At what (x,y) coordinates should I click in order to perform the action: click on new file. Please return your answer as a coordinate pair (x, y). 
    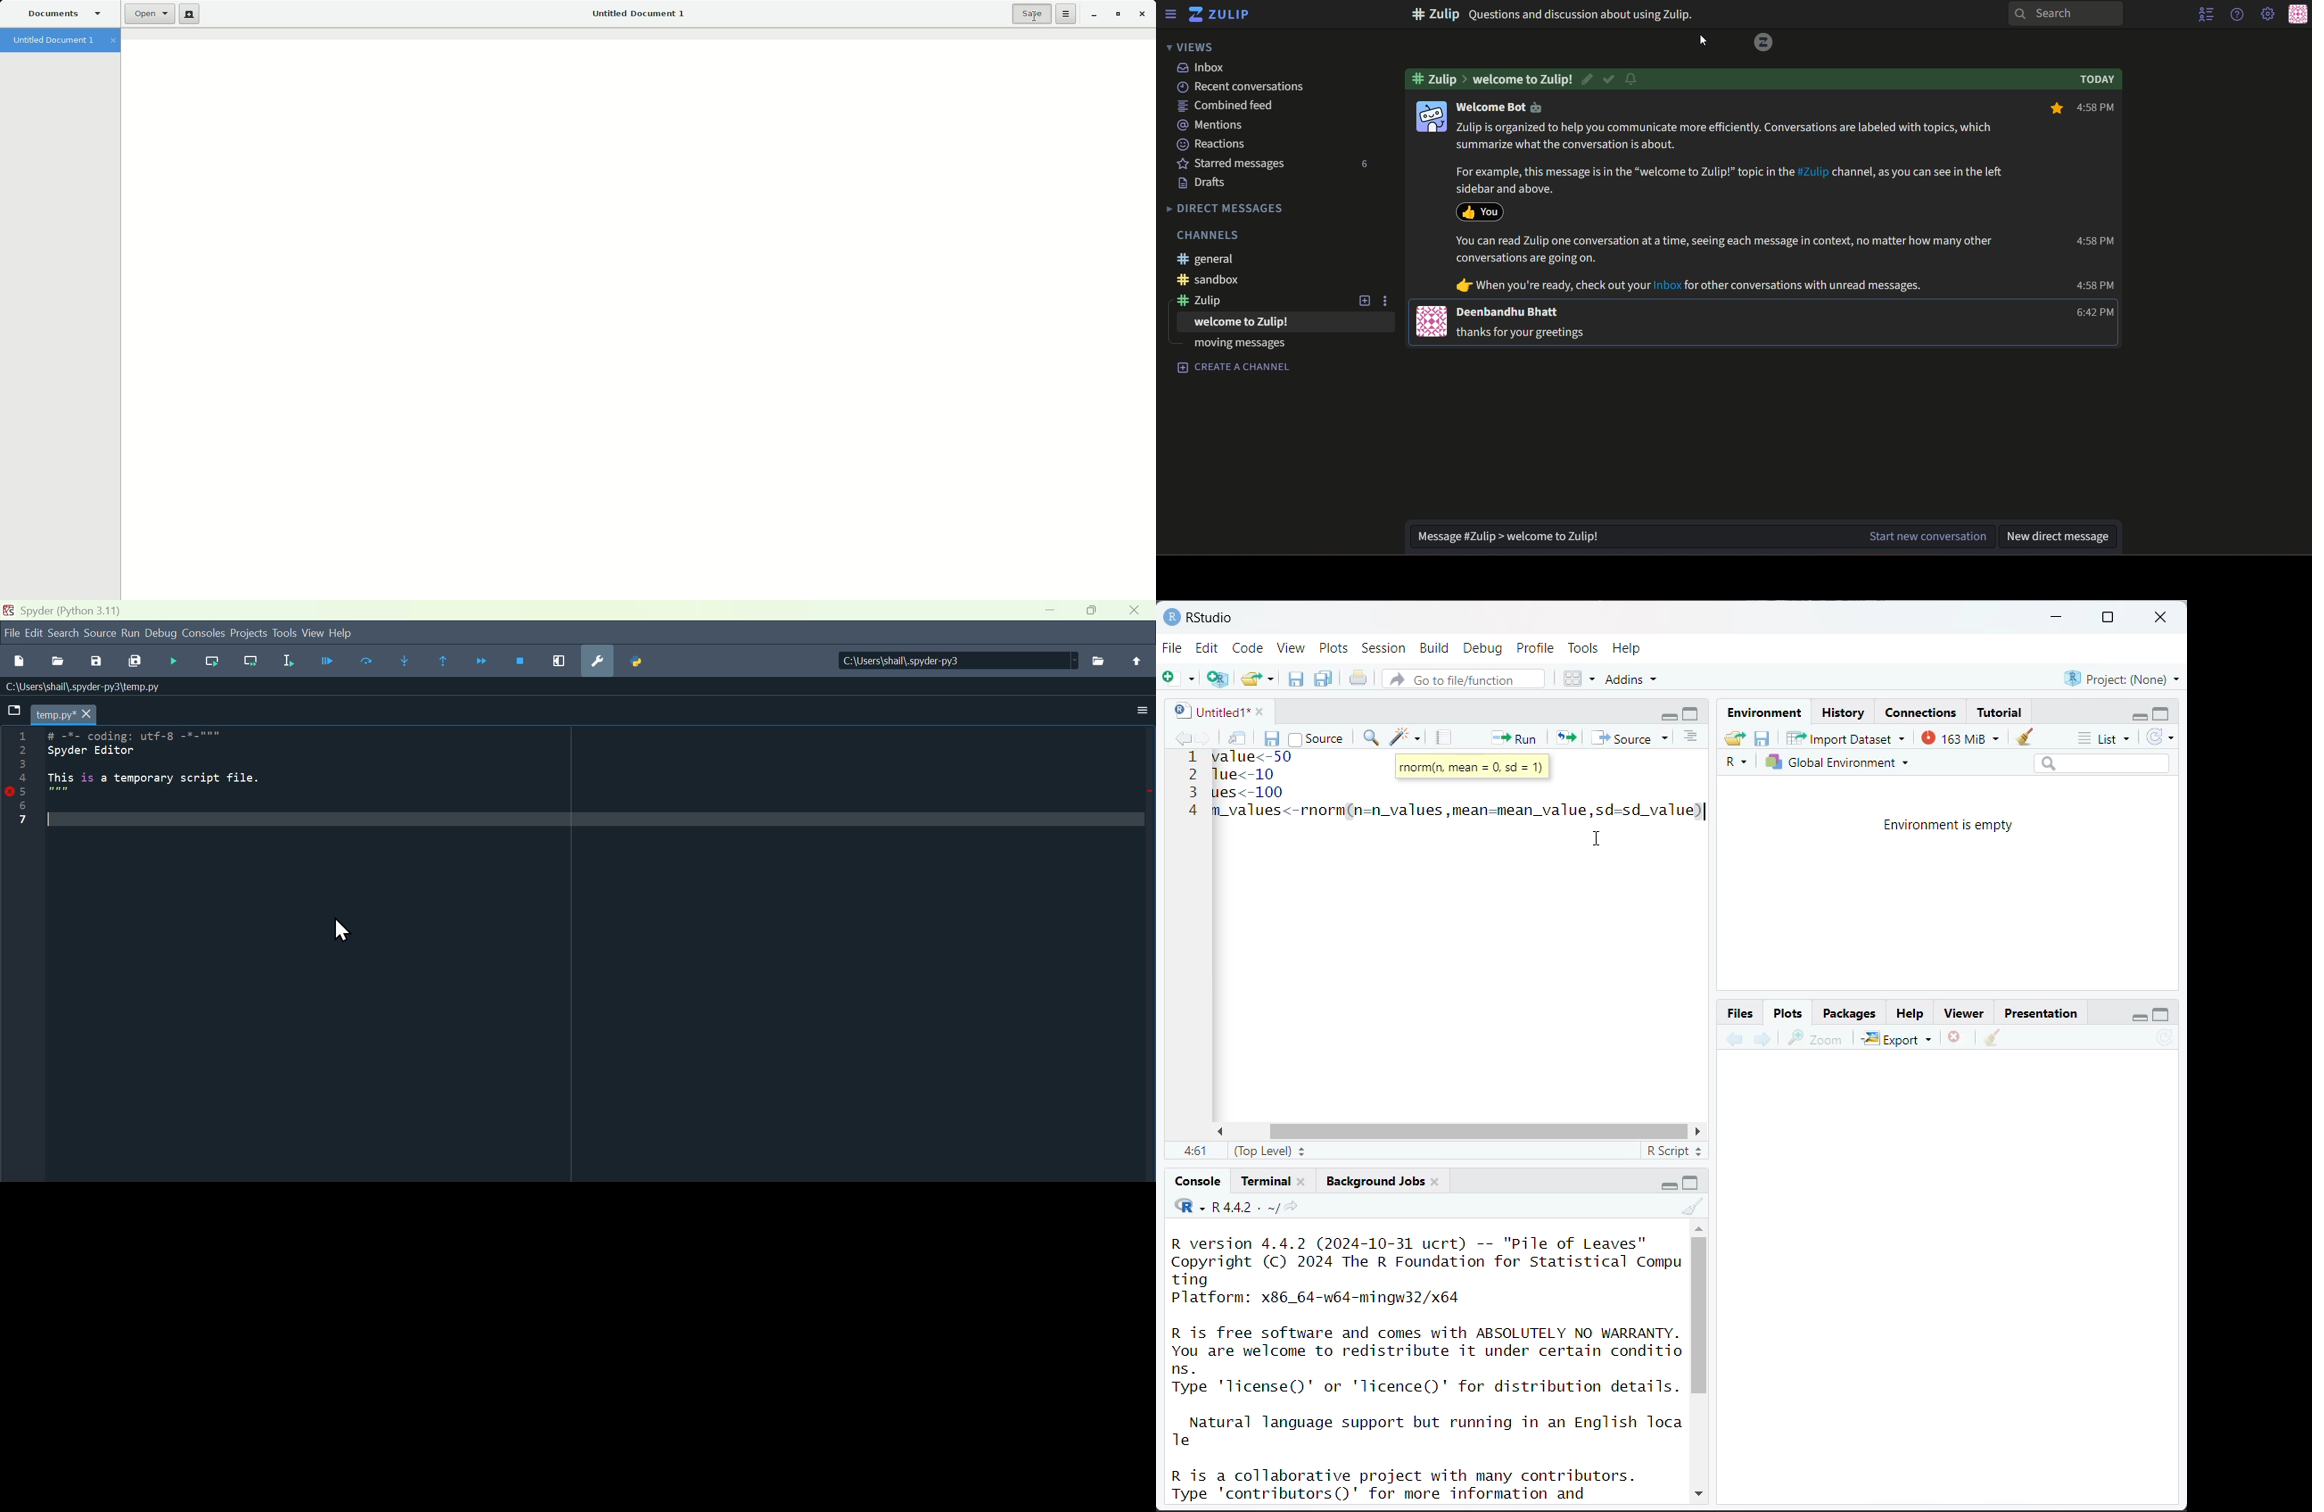
    Looking at the image, I should click on (1178, 679).